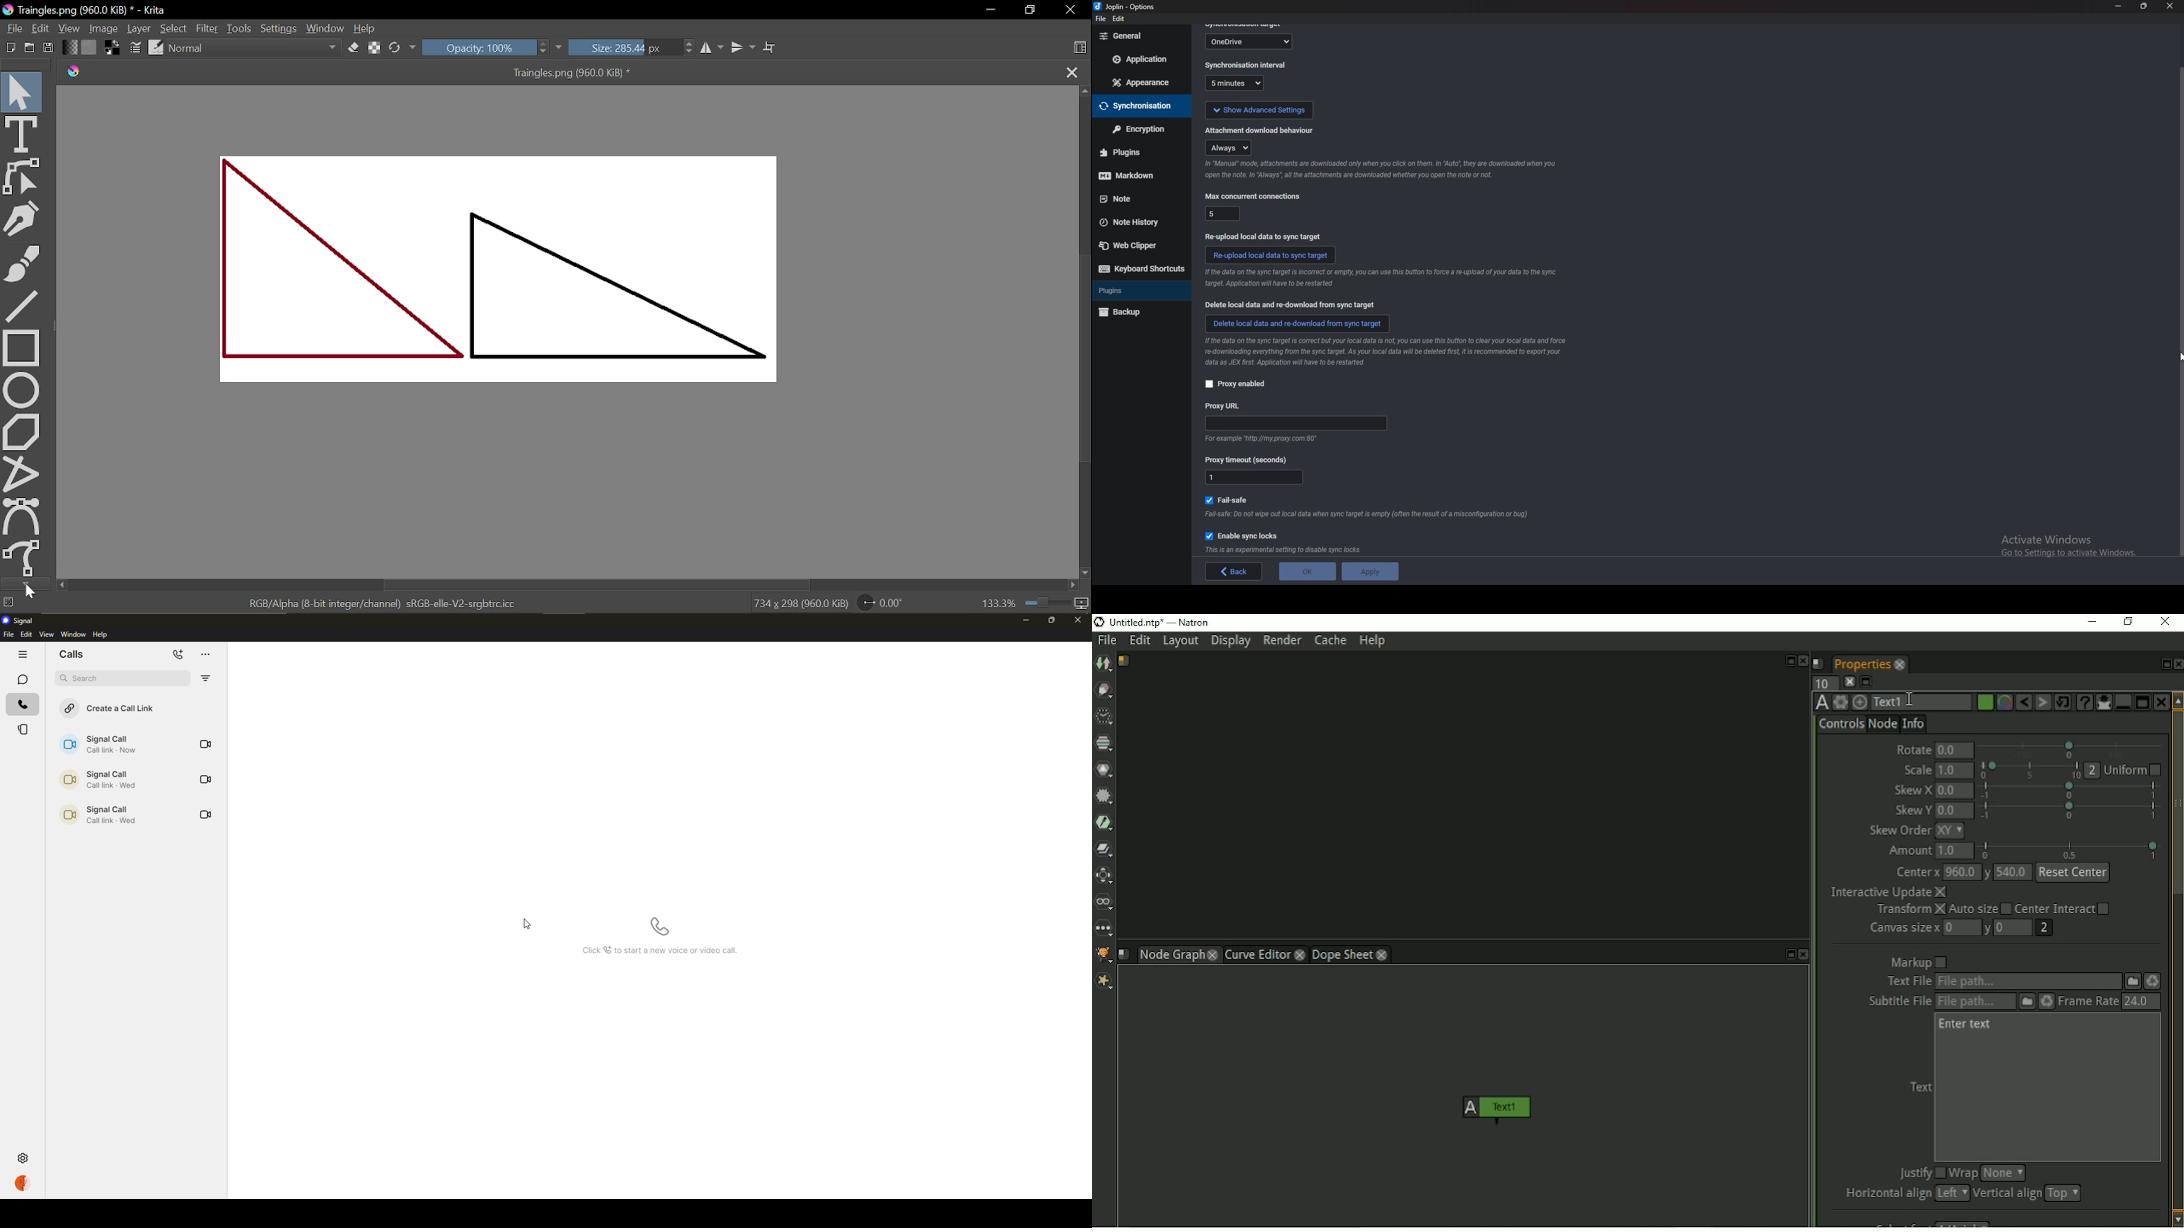 This screenshot has width=2184, height=1232. Describe the element at coordinates (70, 47) in the screenshot. I see `Fill gradient` at that location.